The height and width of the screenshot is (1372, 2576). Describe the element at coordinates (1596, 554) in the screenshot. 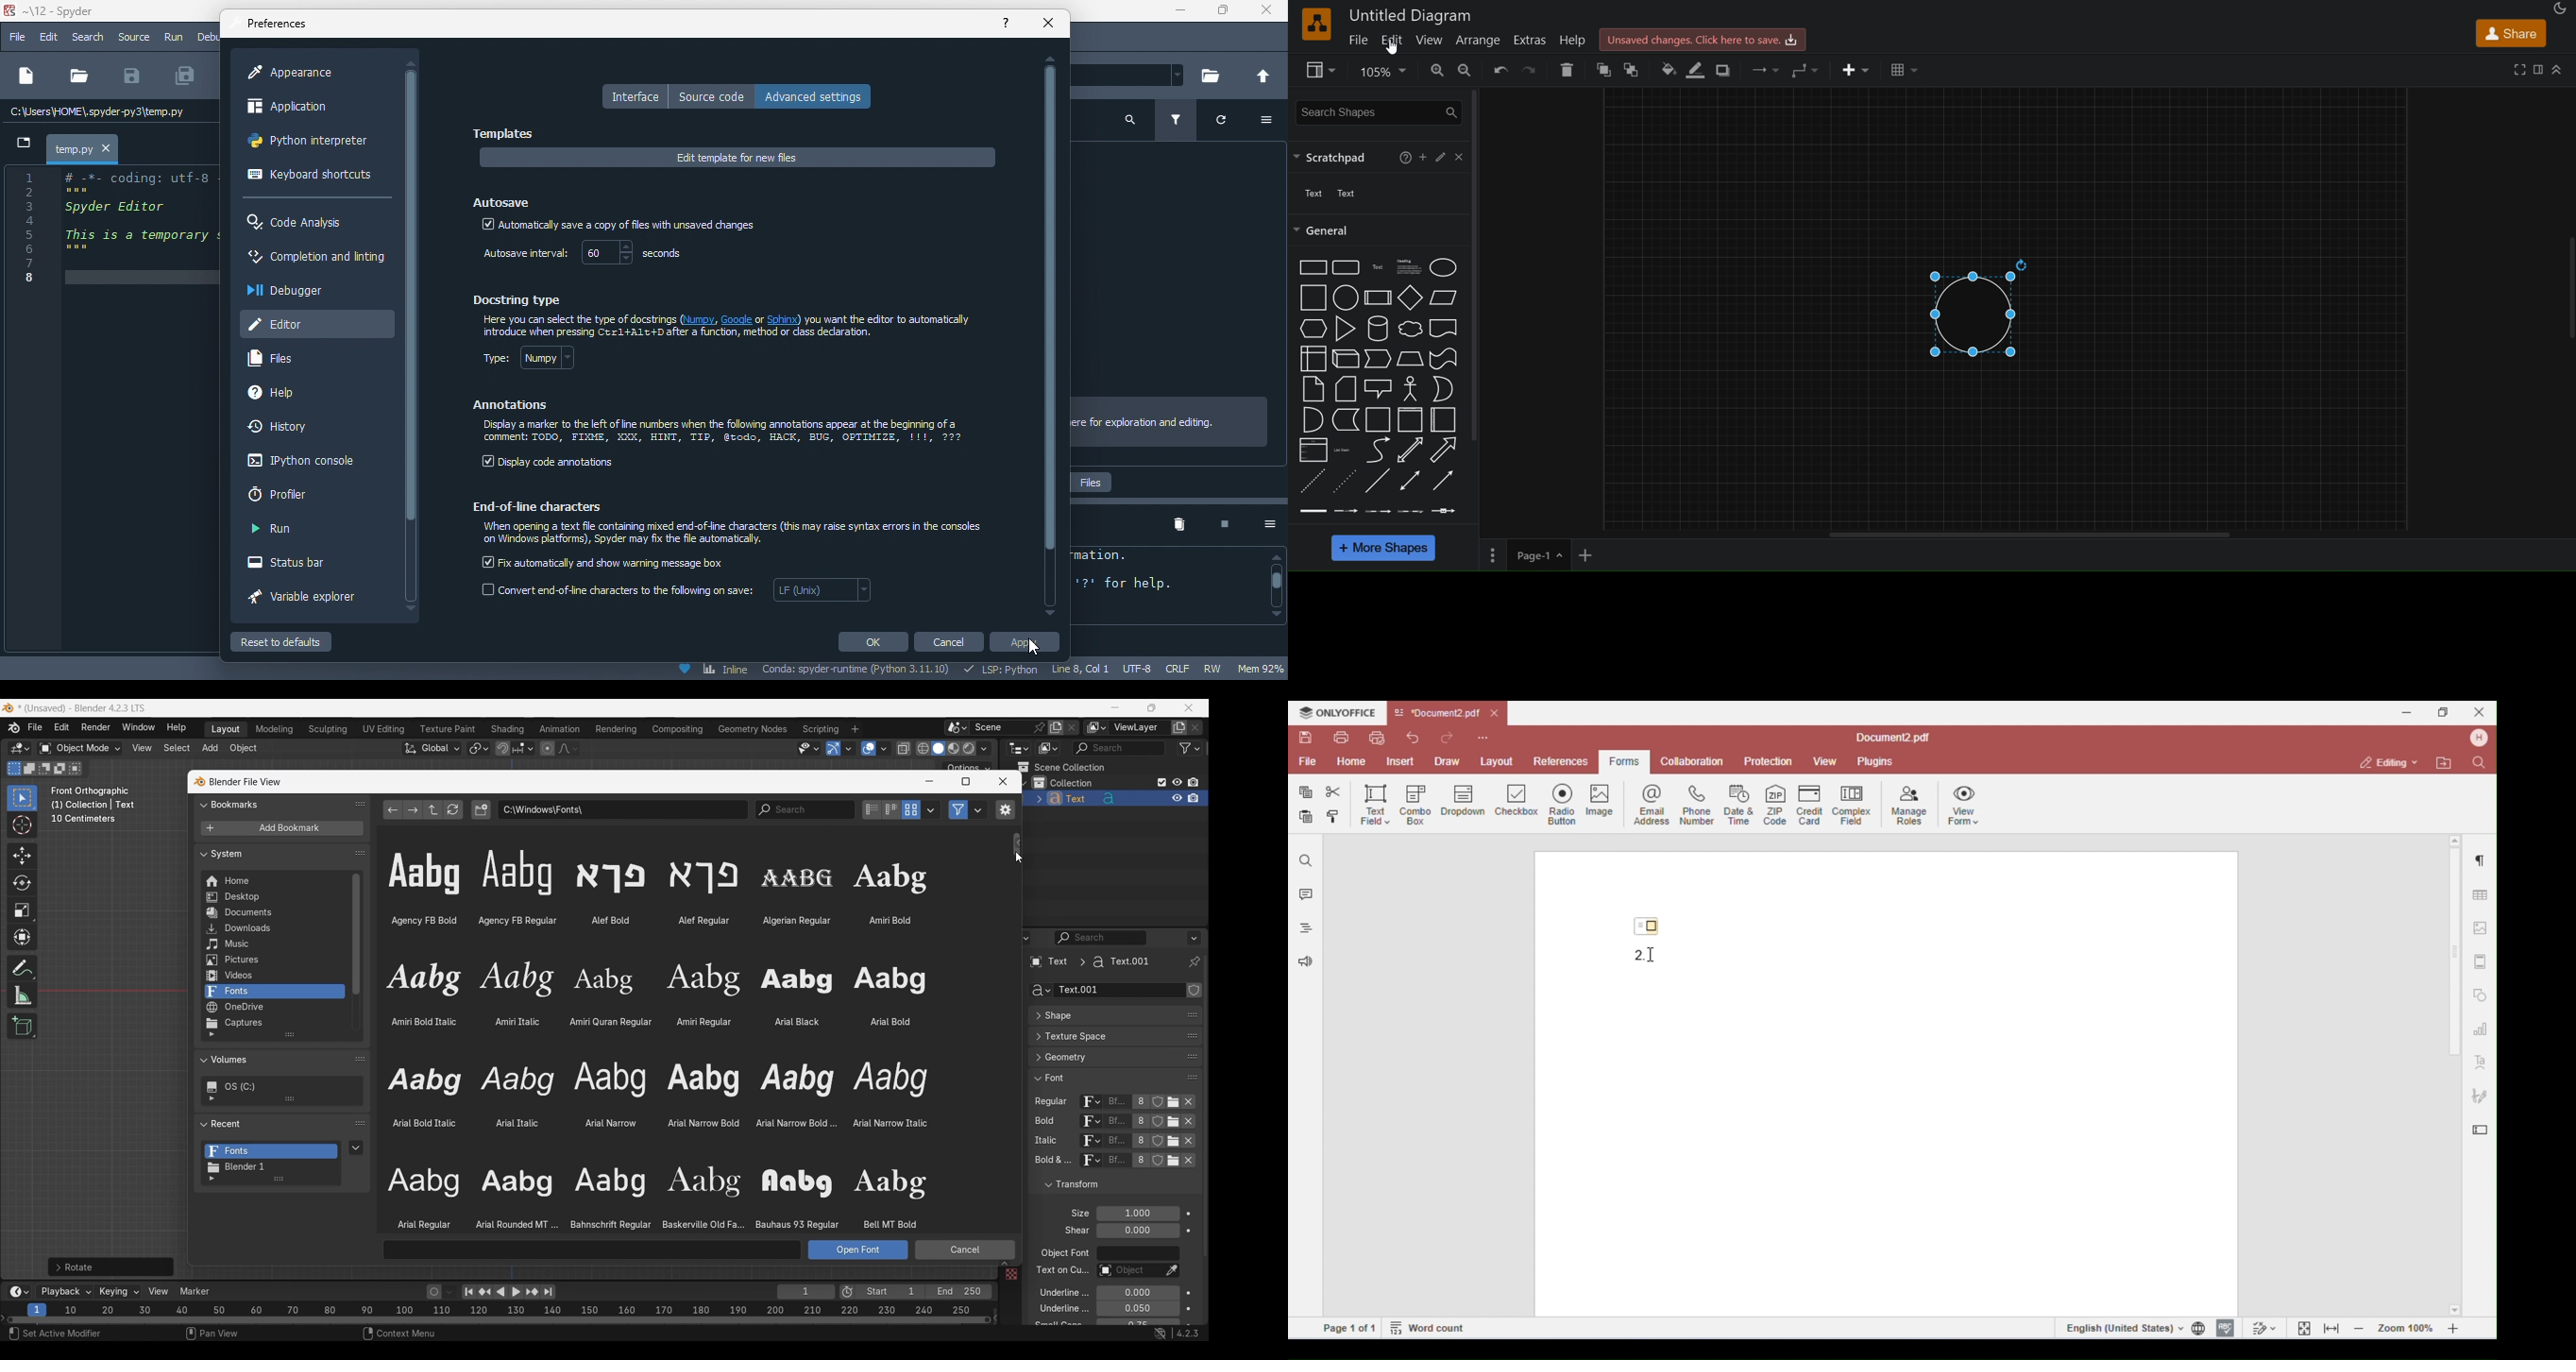

I see `add new page` at that location.